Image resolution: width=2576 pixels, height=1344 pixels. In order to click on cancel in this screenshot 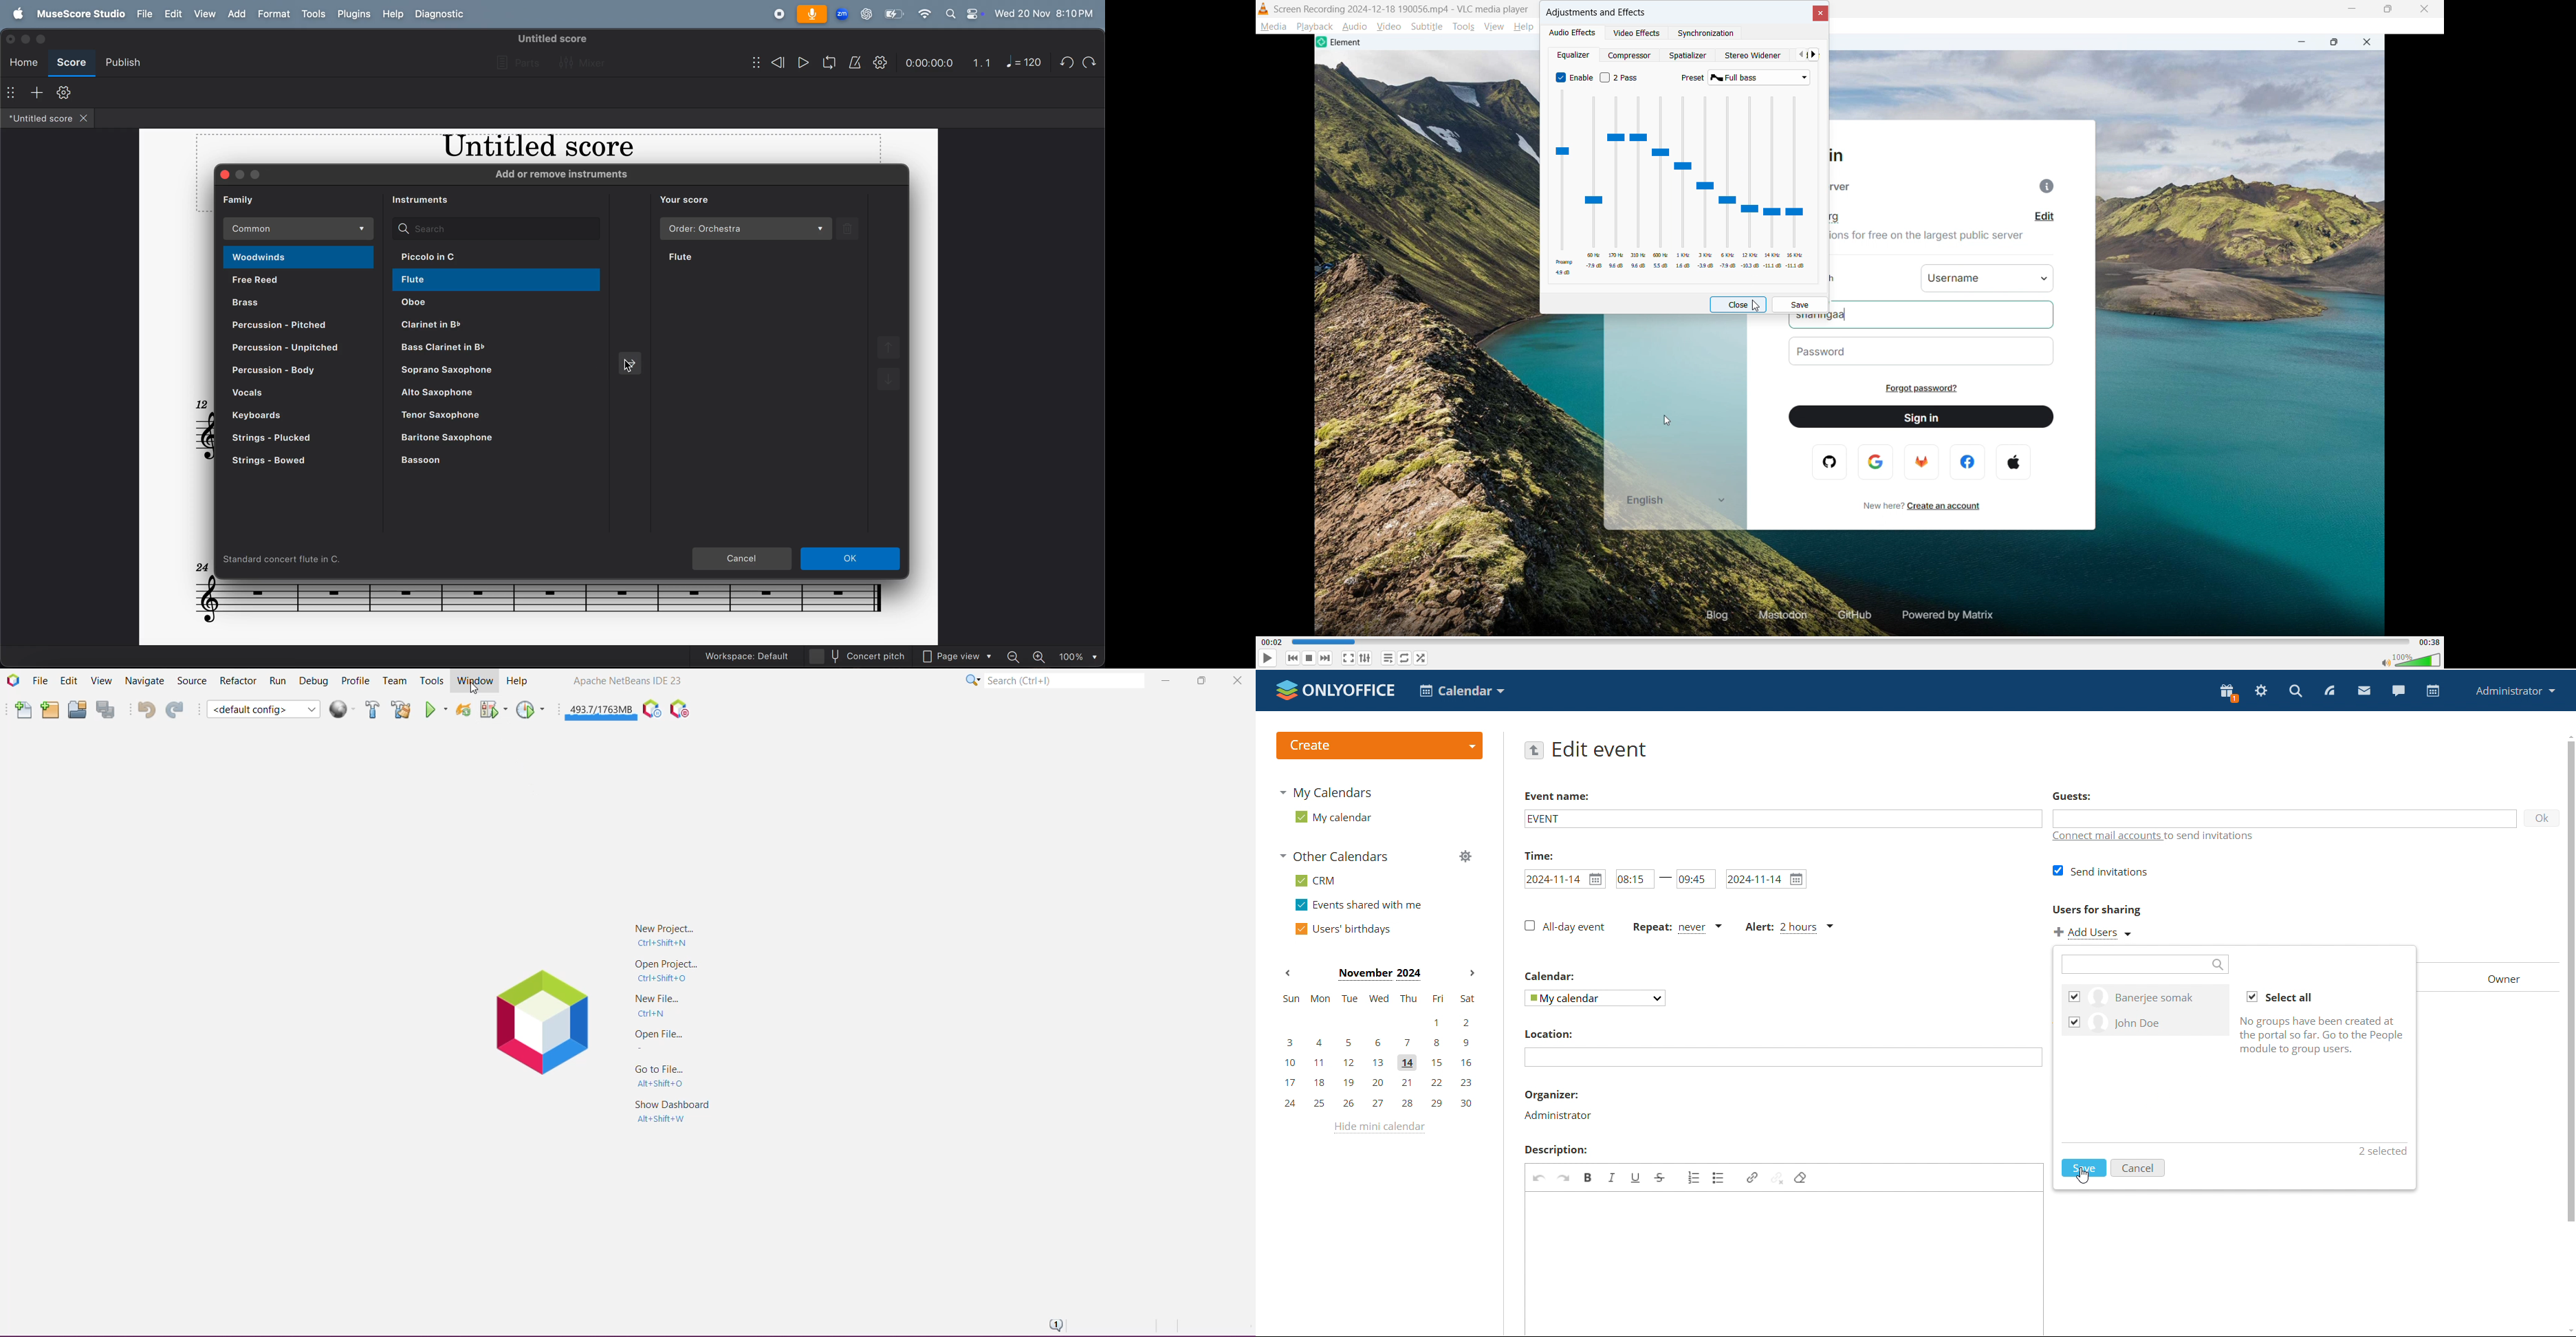, I will do `click(742, 560)`.